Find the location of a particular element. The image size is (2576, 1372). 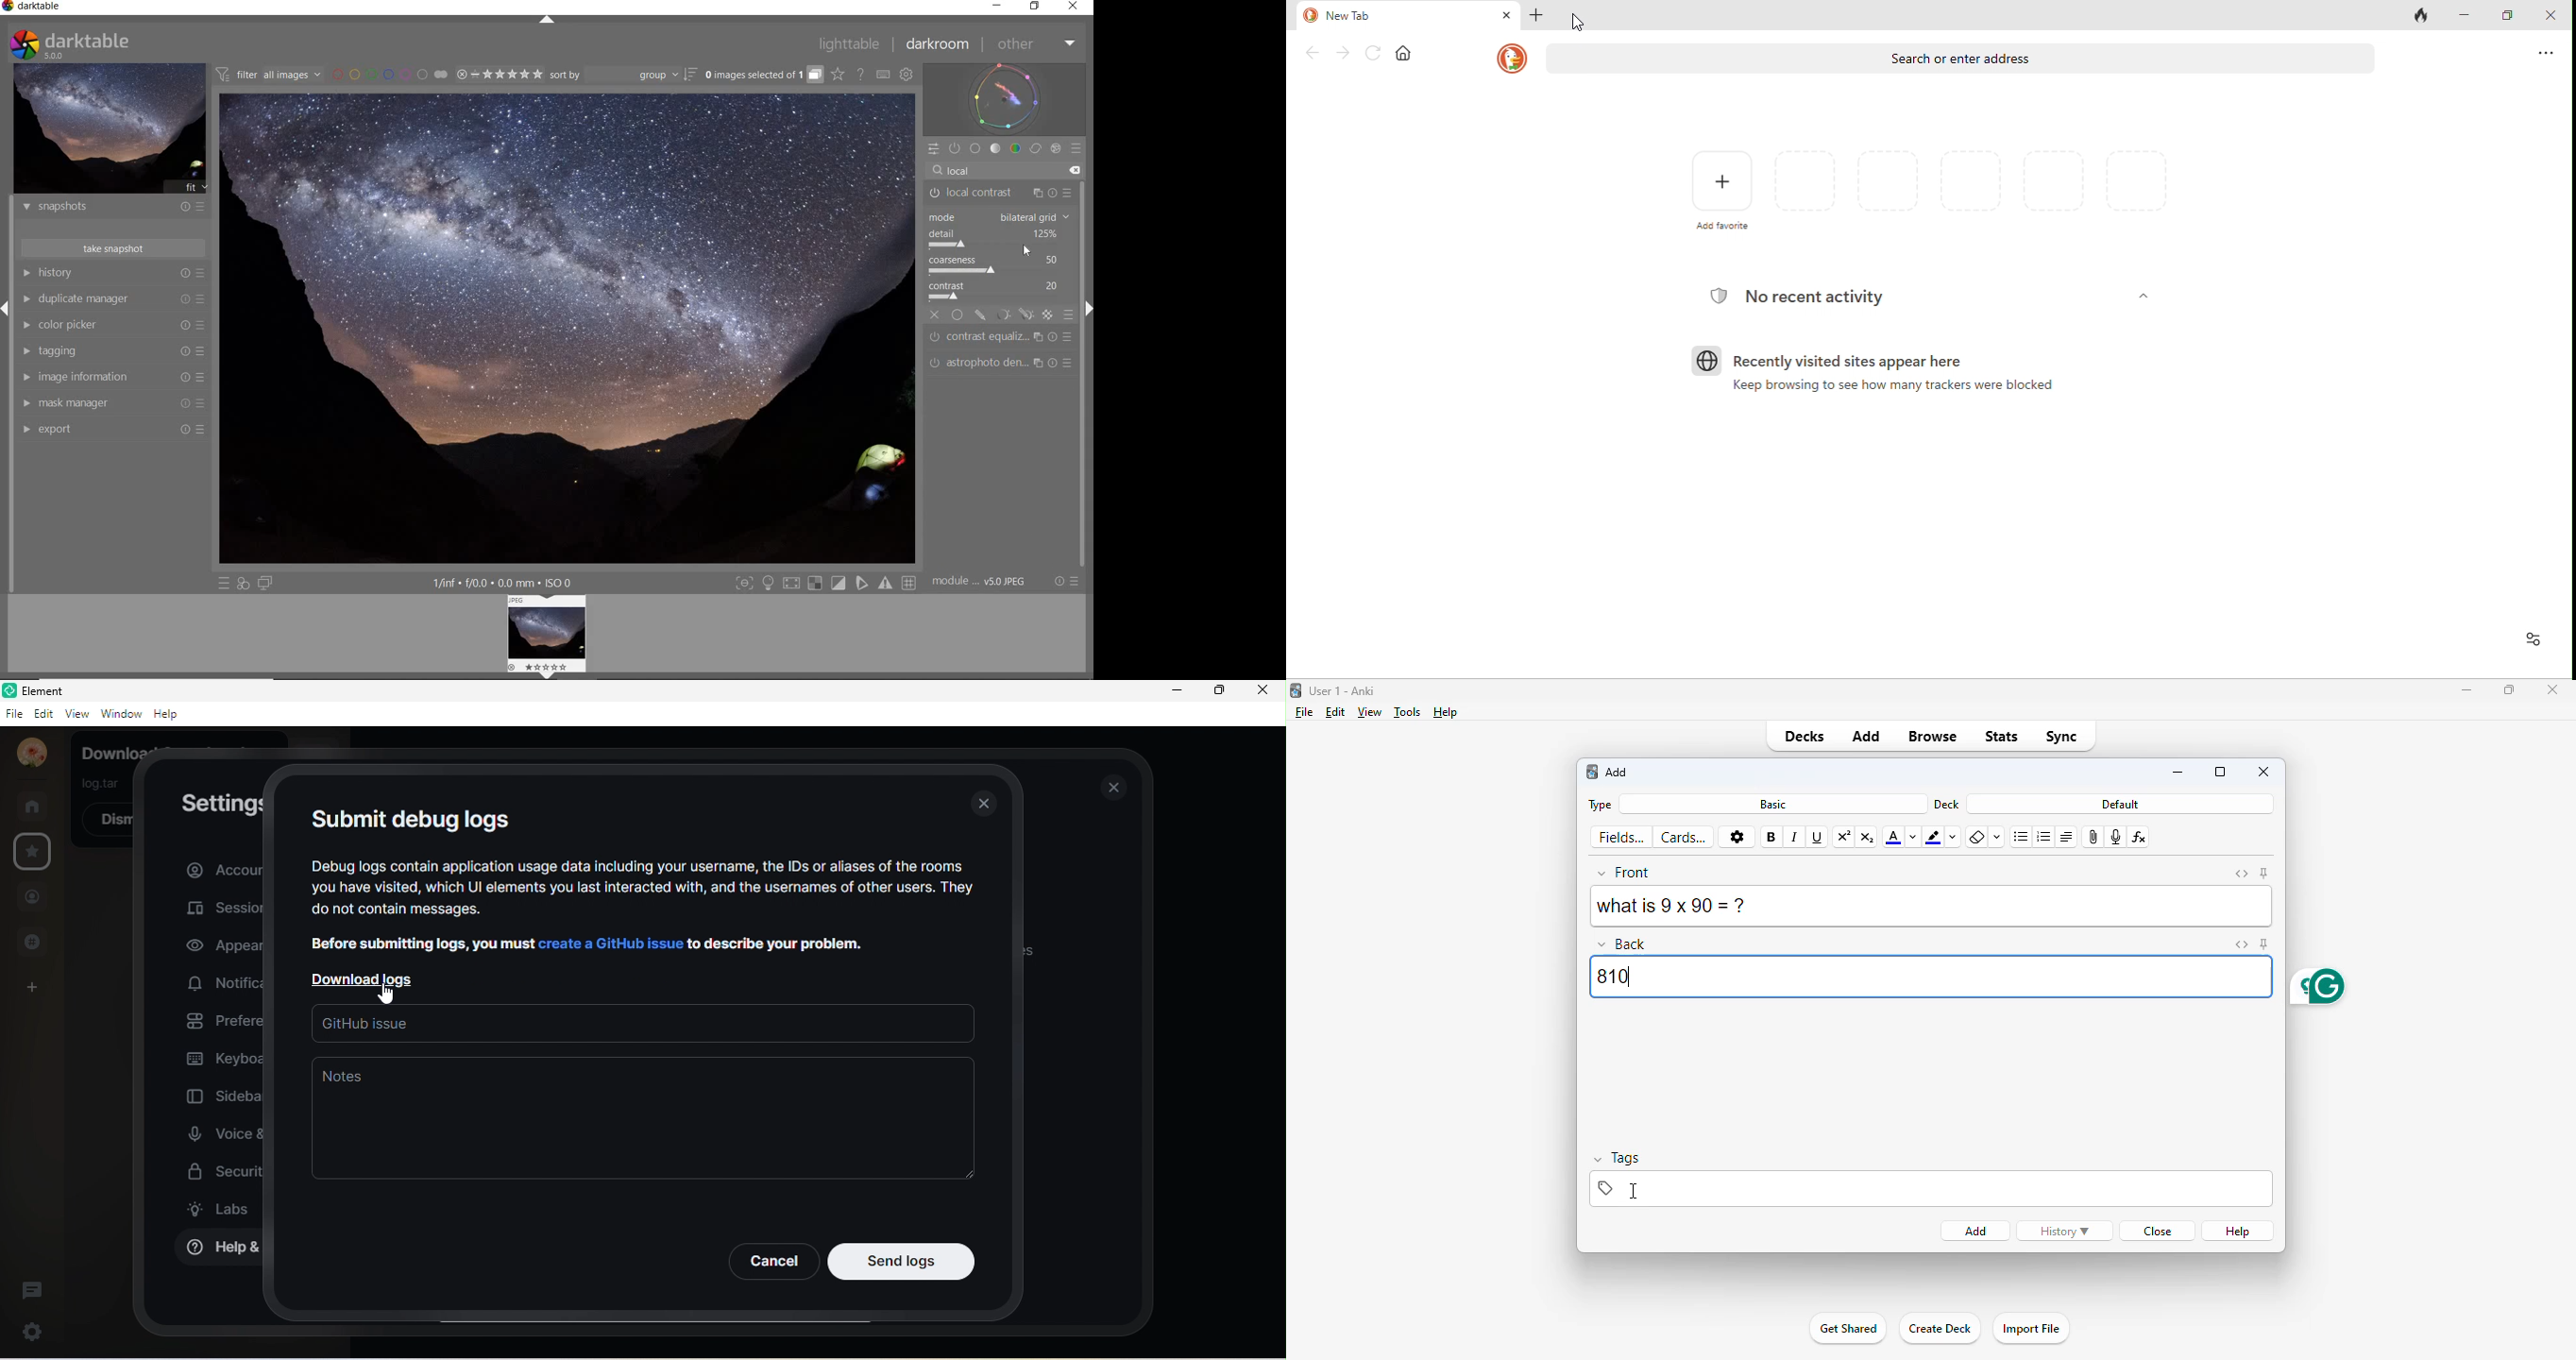

remove formatting is located at coordinates (1976, 839).